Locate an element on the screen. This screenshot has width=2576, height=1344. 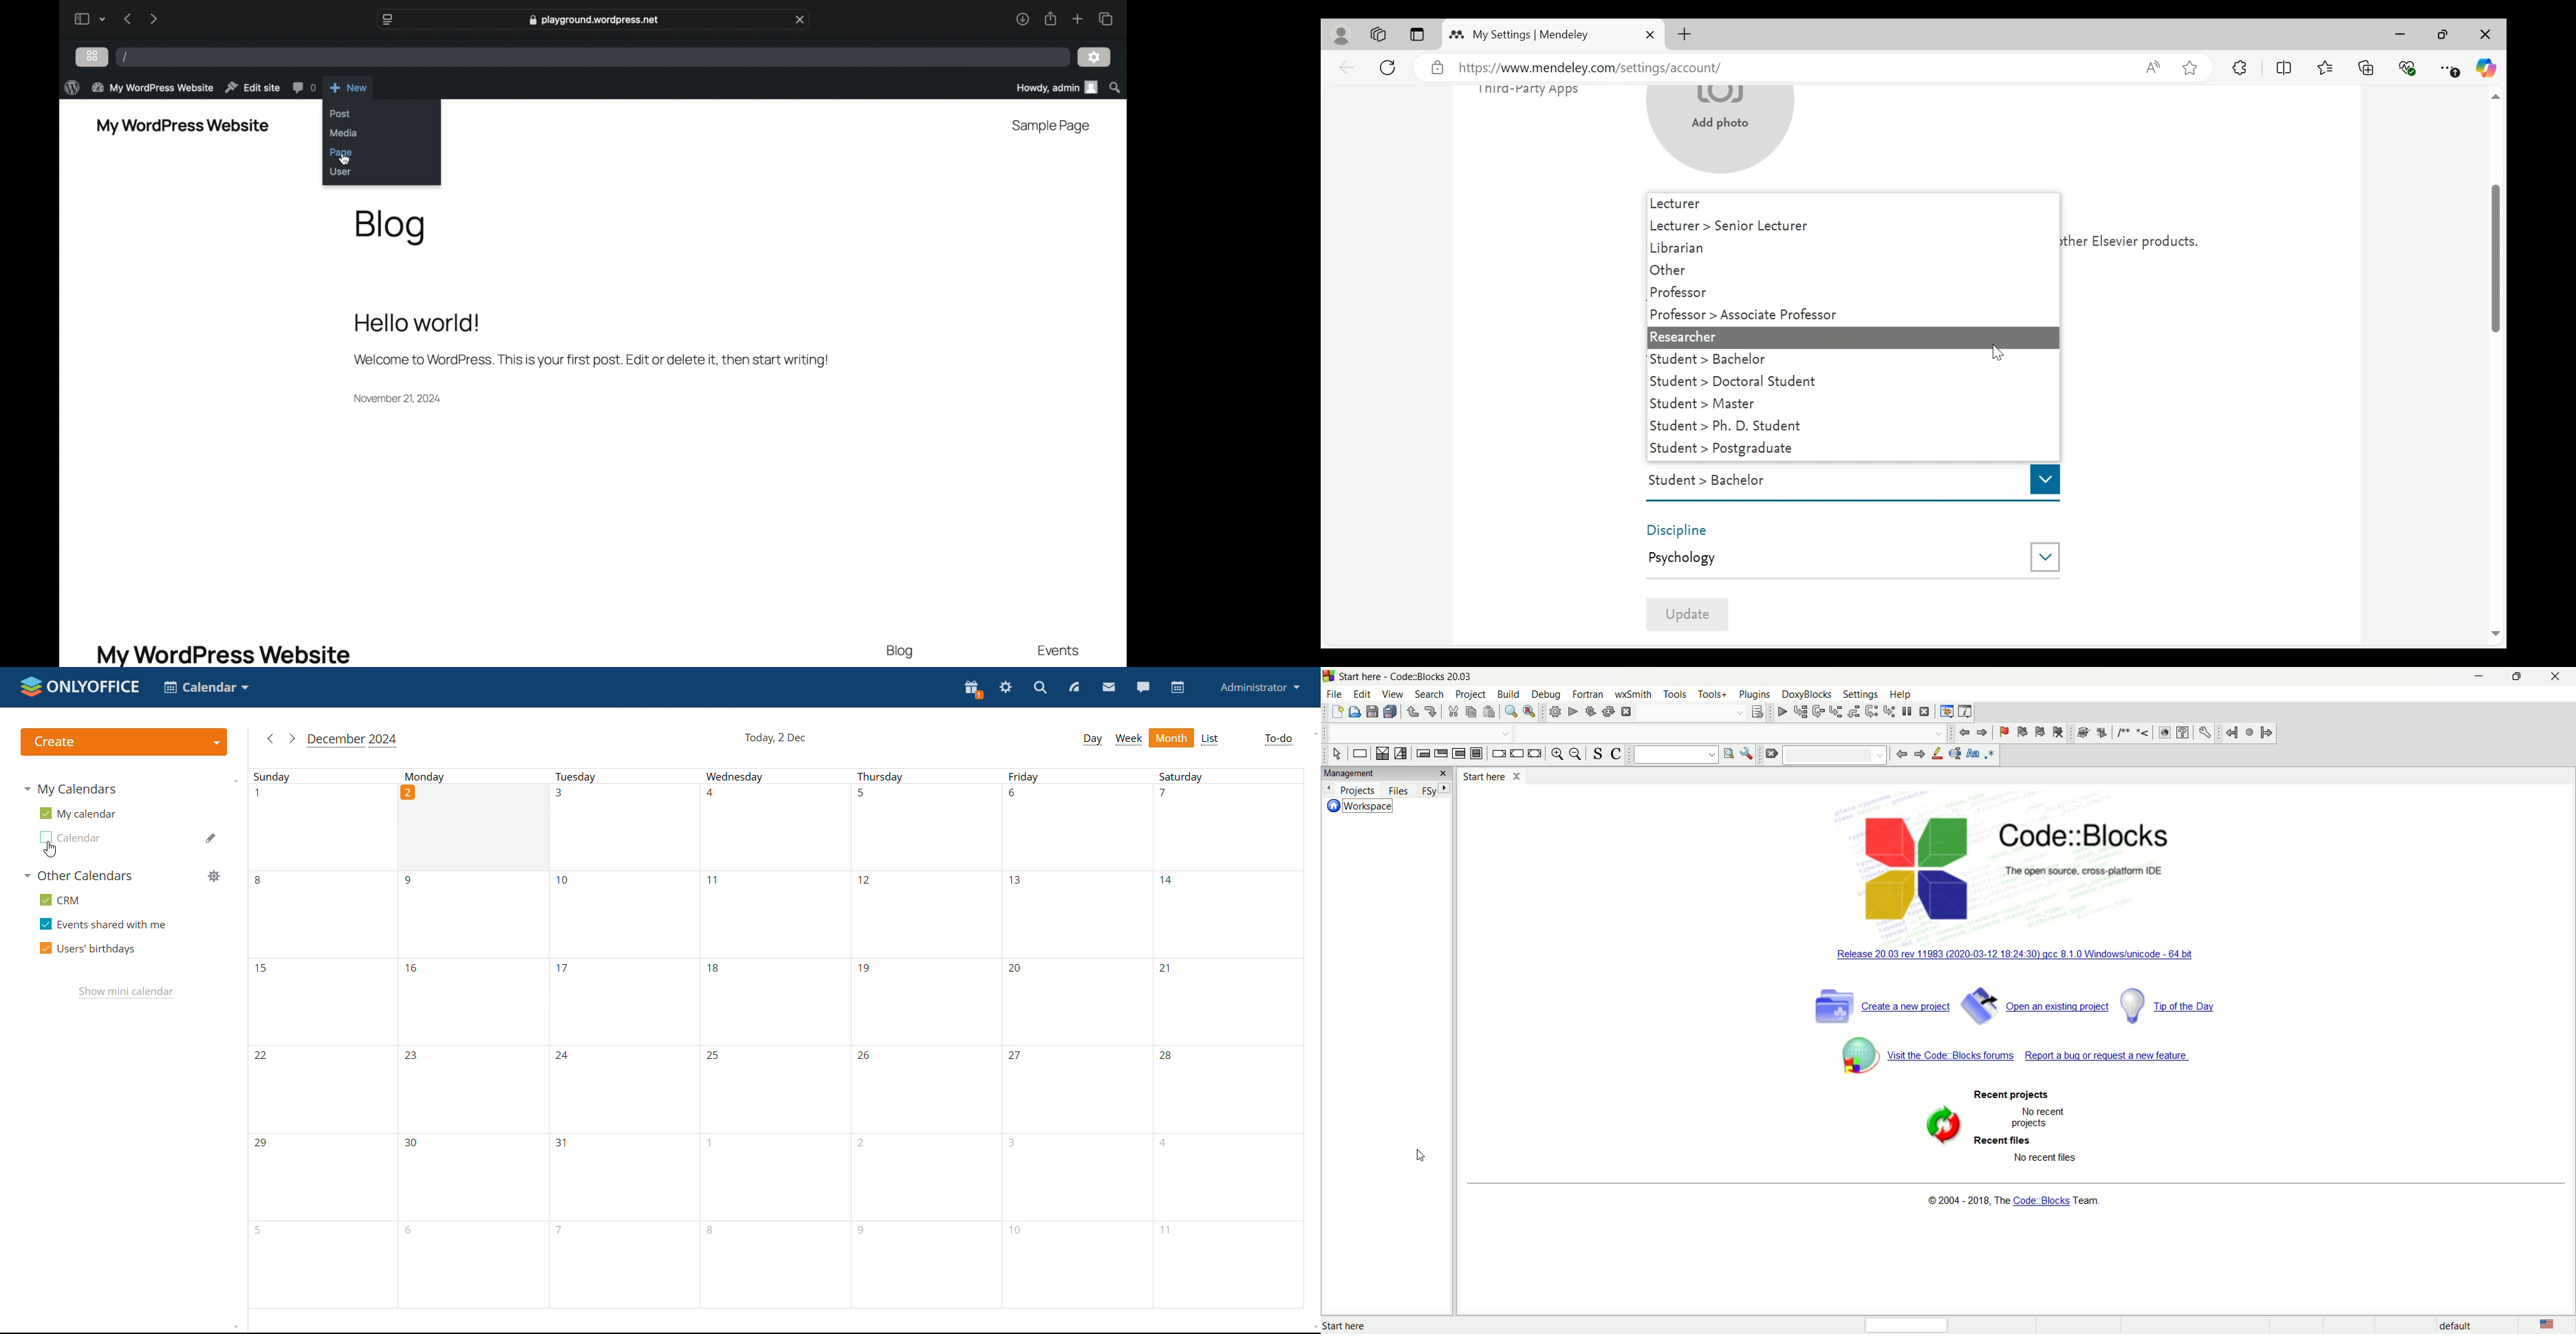
break instruction is located at coordinates (1499, 753).